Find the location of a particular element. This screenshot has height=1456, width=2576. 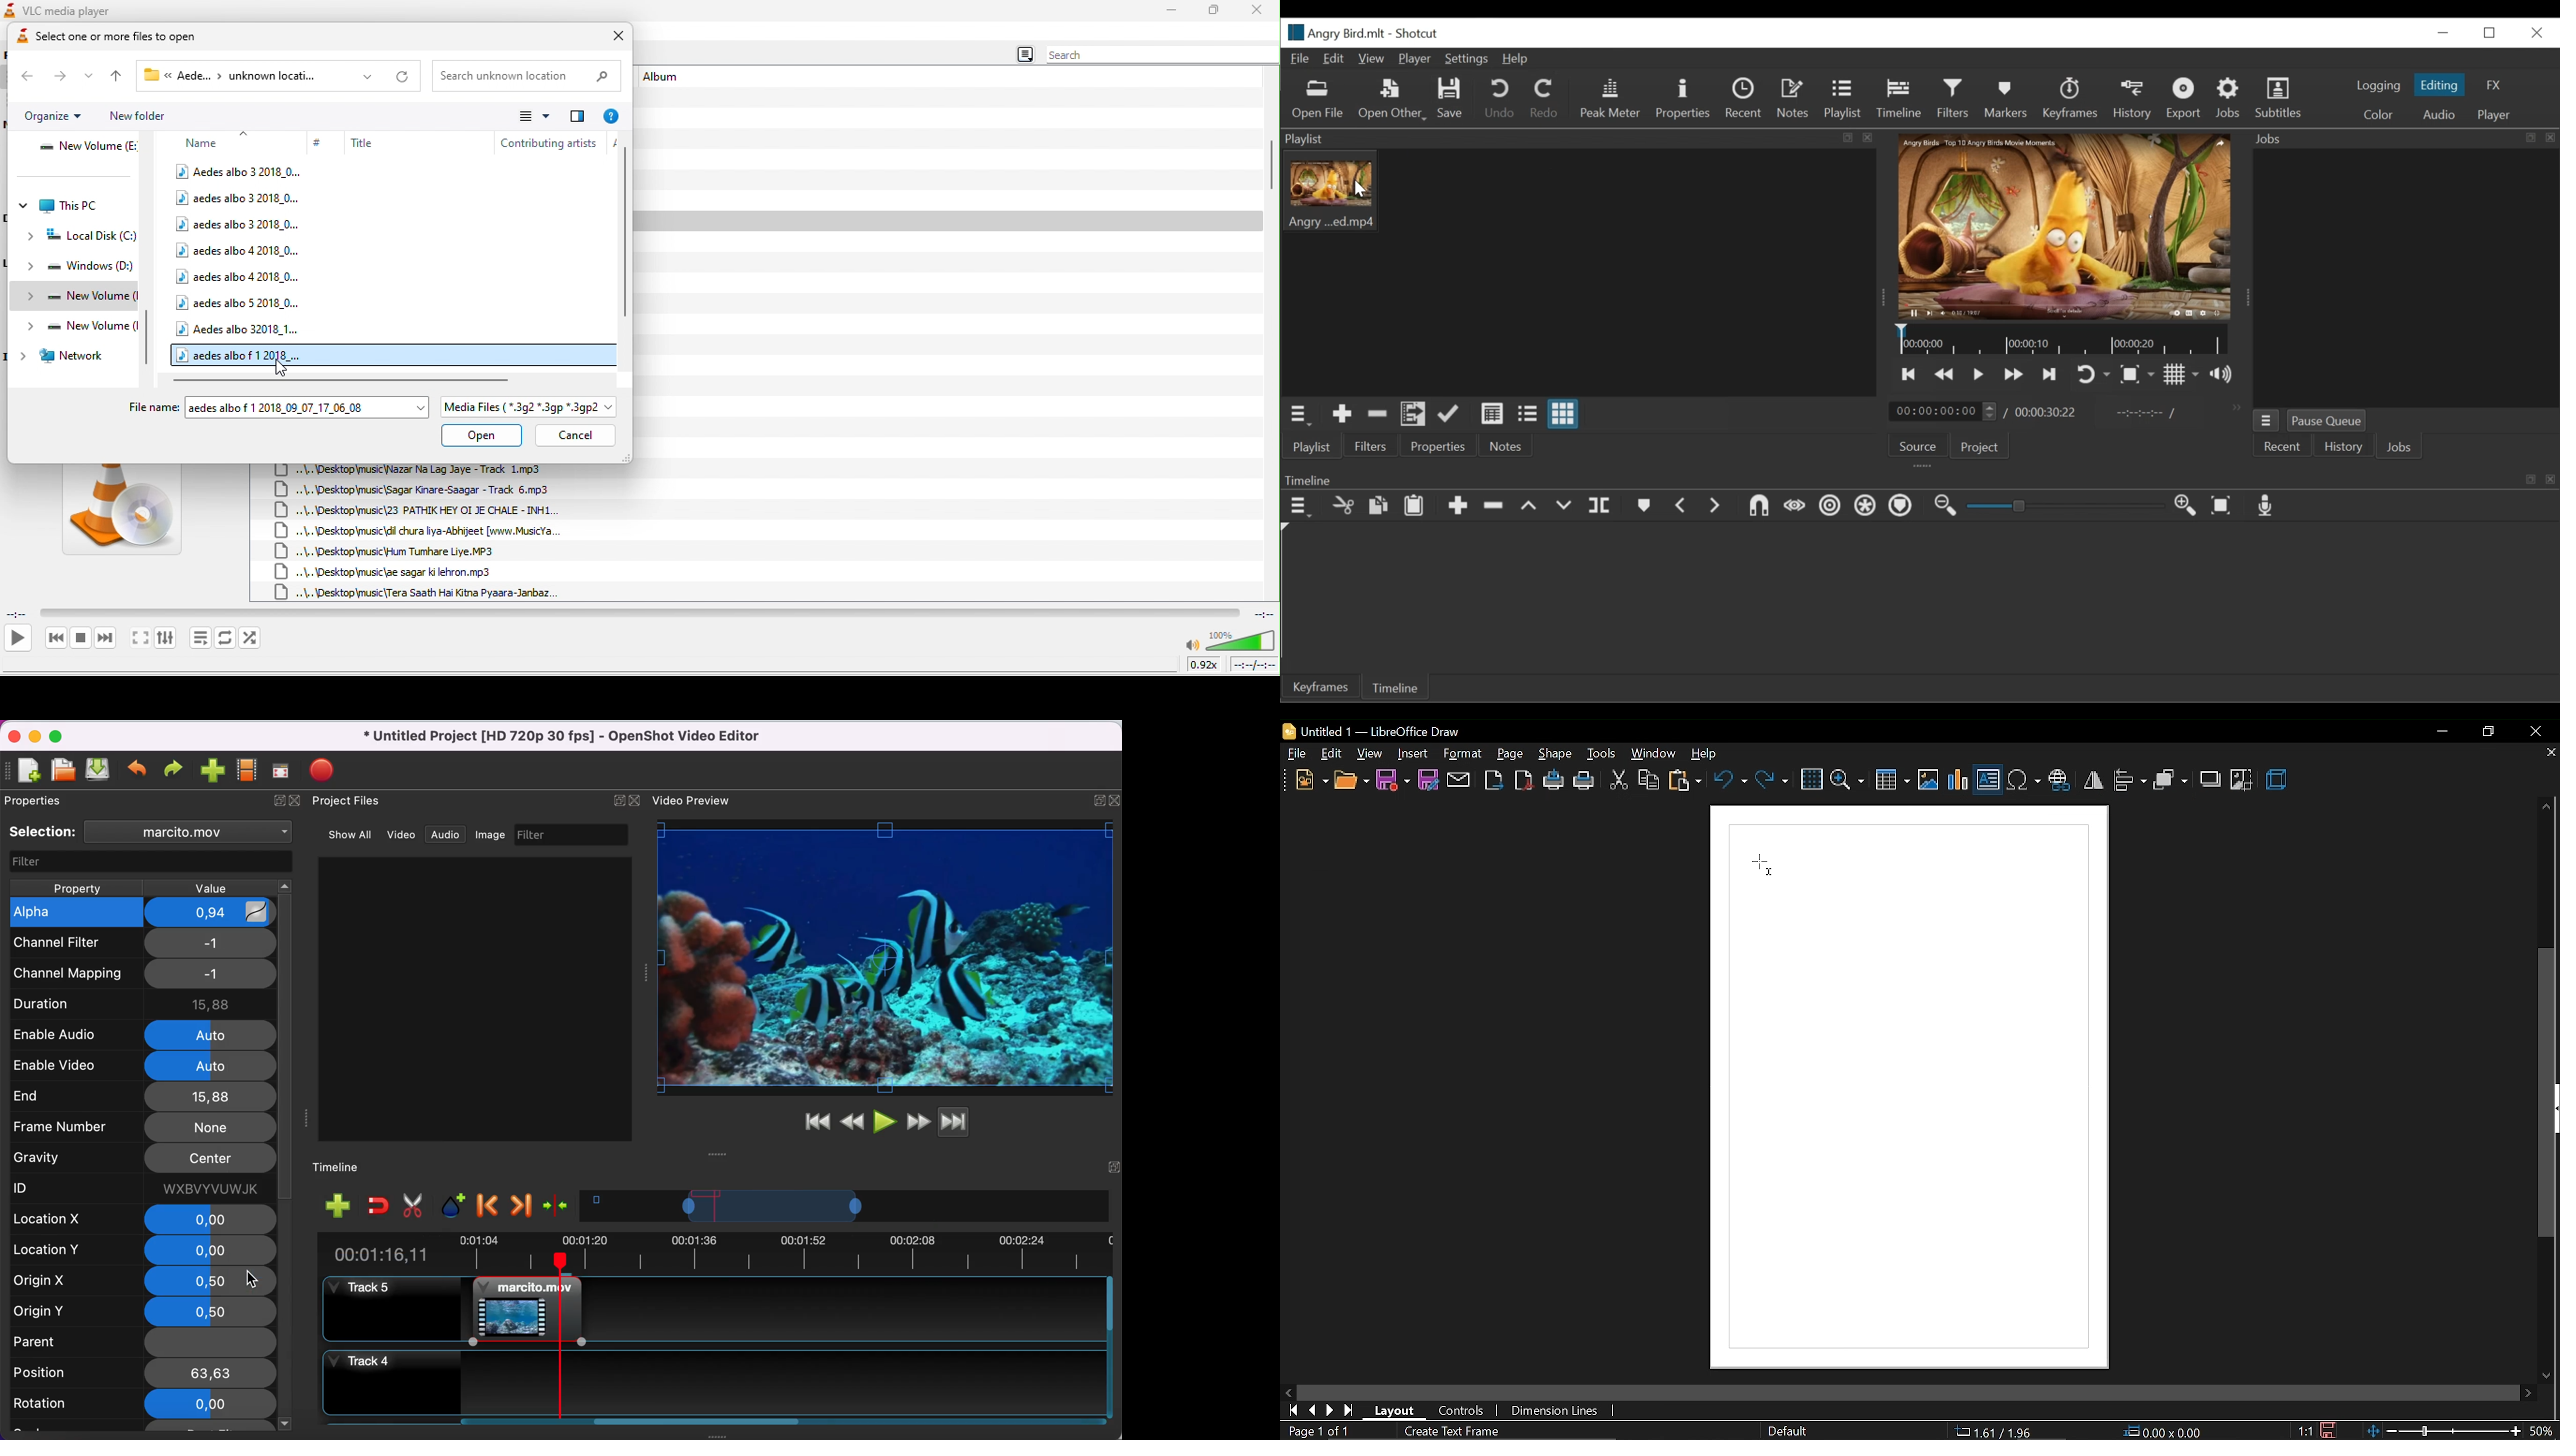

undo is located at coordinates (139, 771).